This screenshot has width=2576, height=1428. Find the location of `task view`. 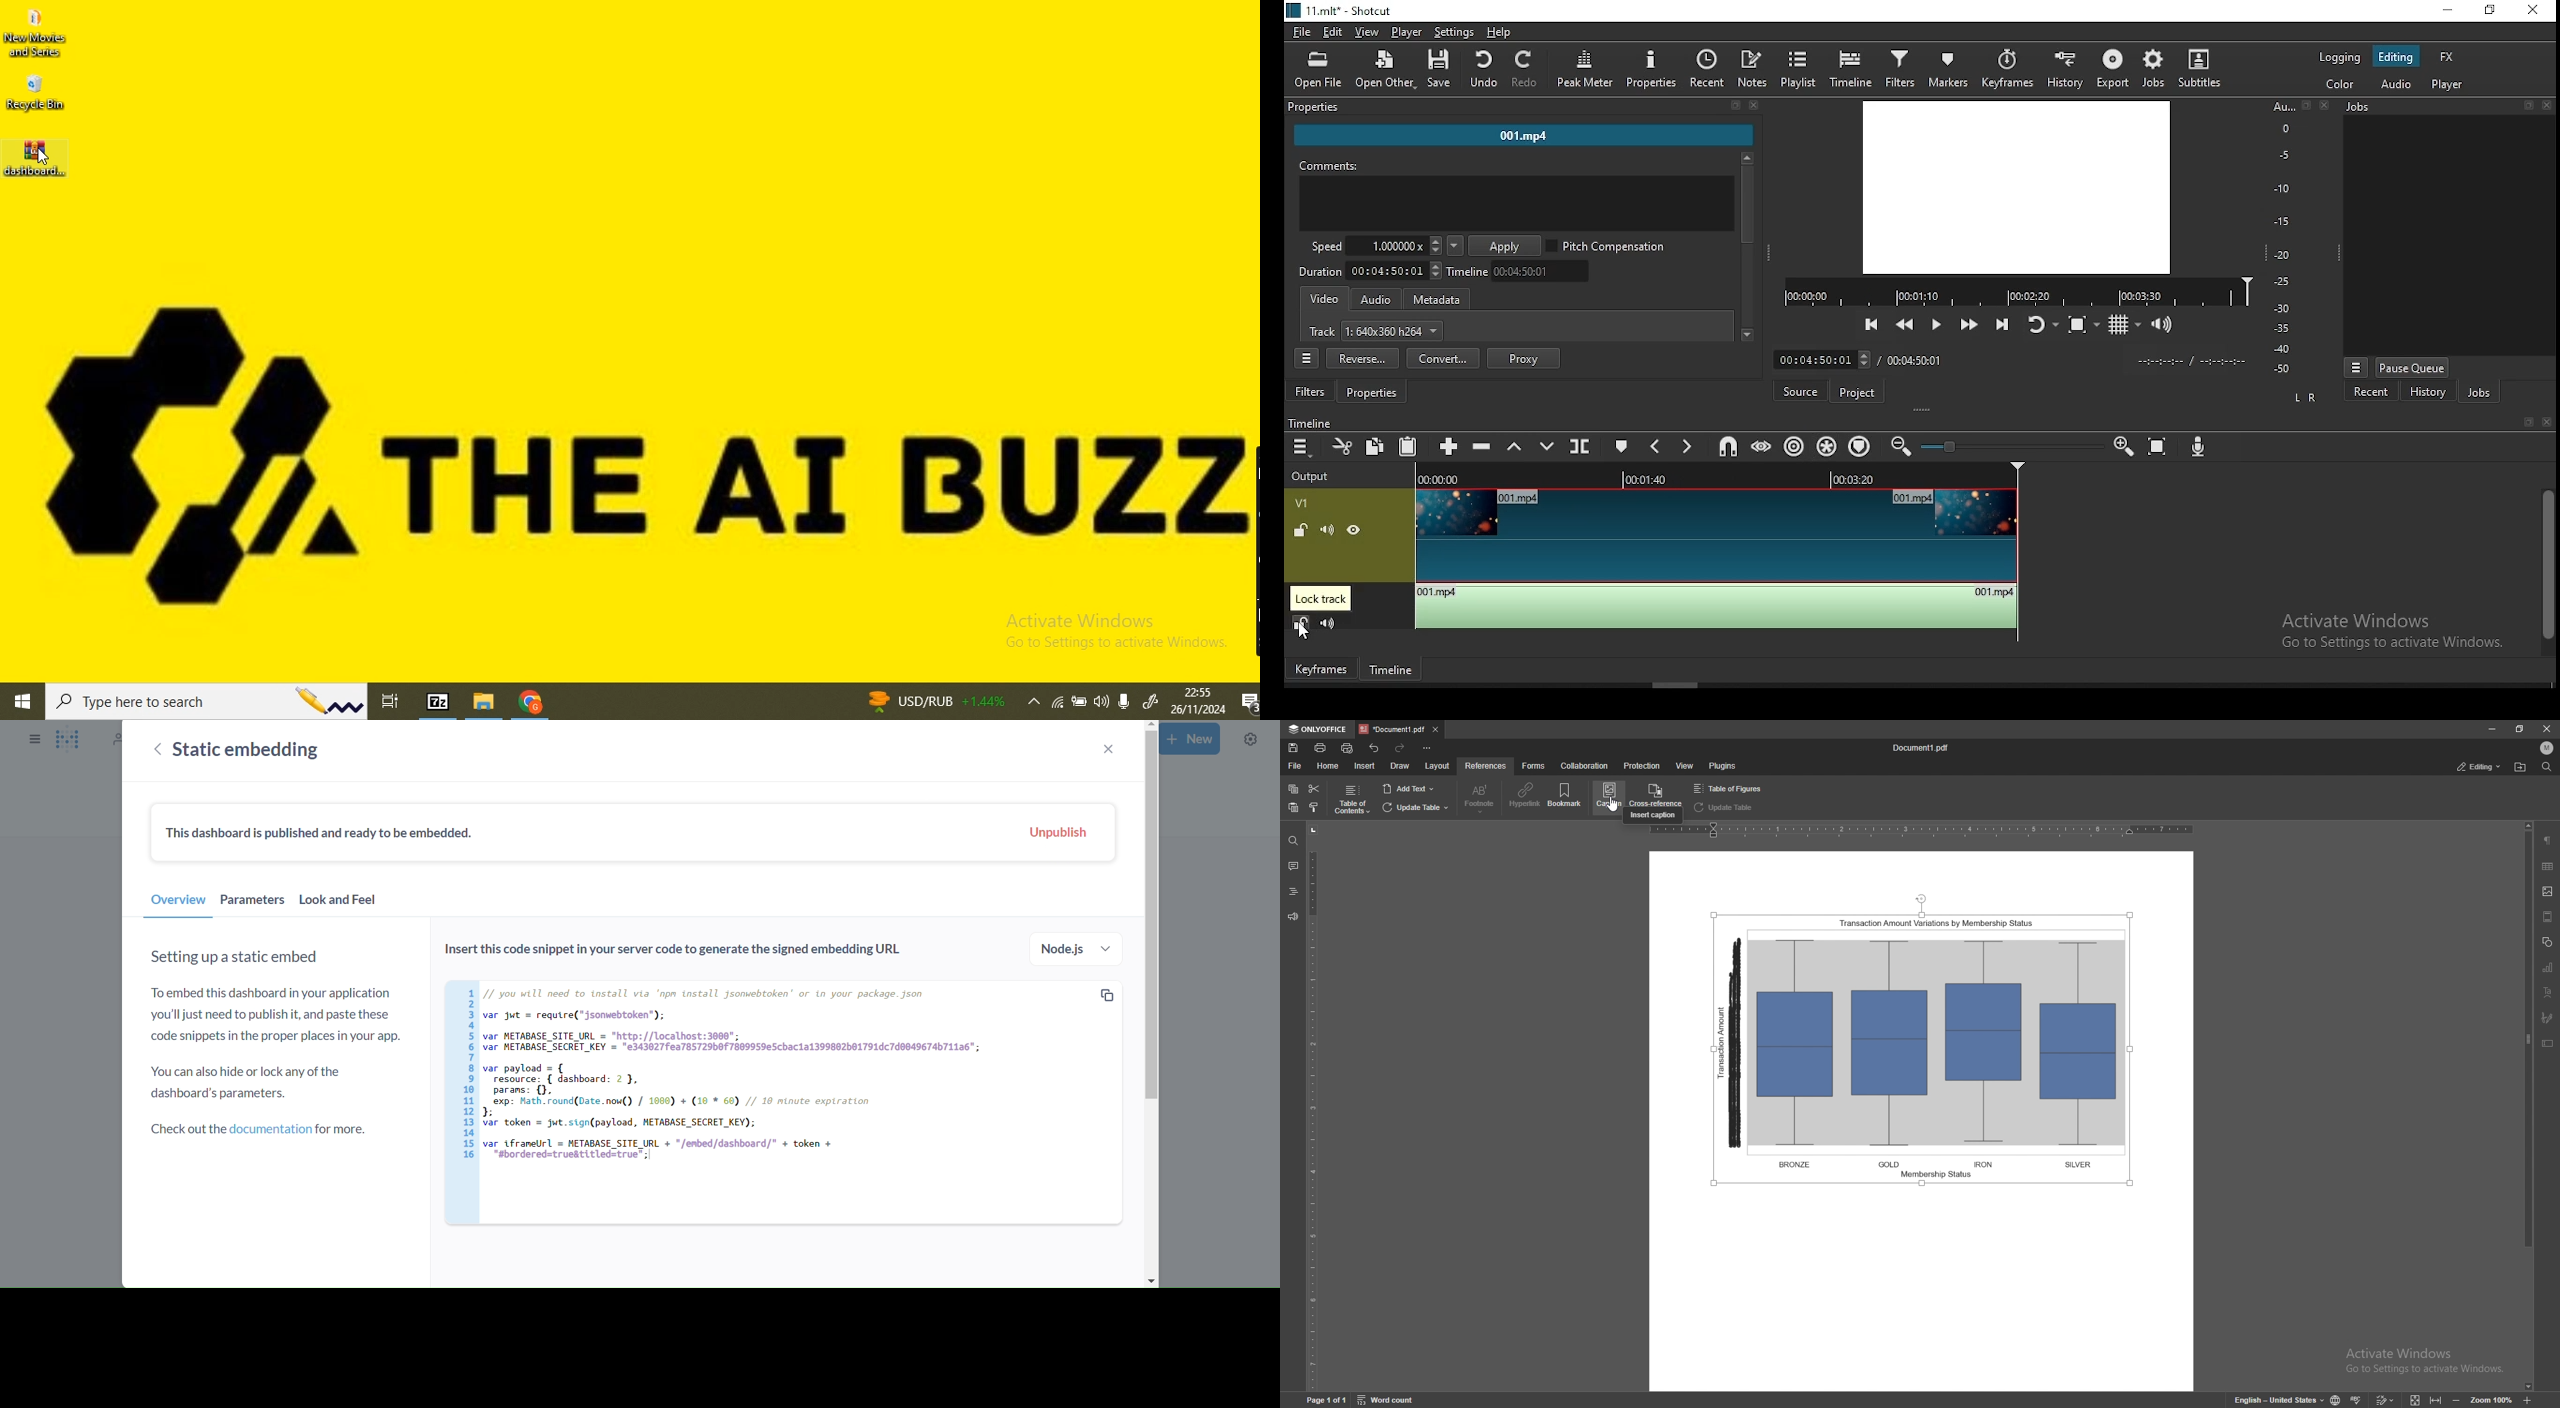

task view is located at coordinates (395, 698).